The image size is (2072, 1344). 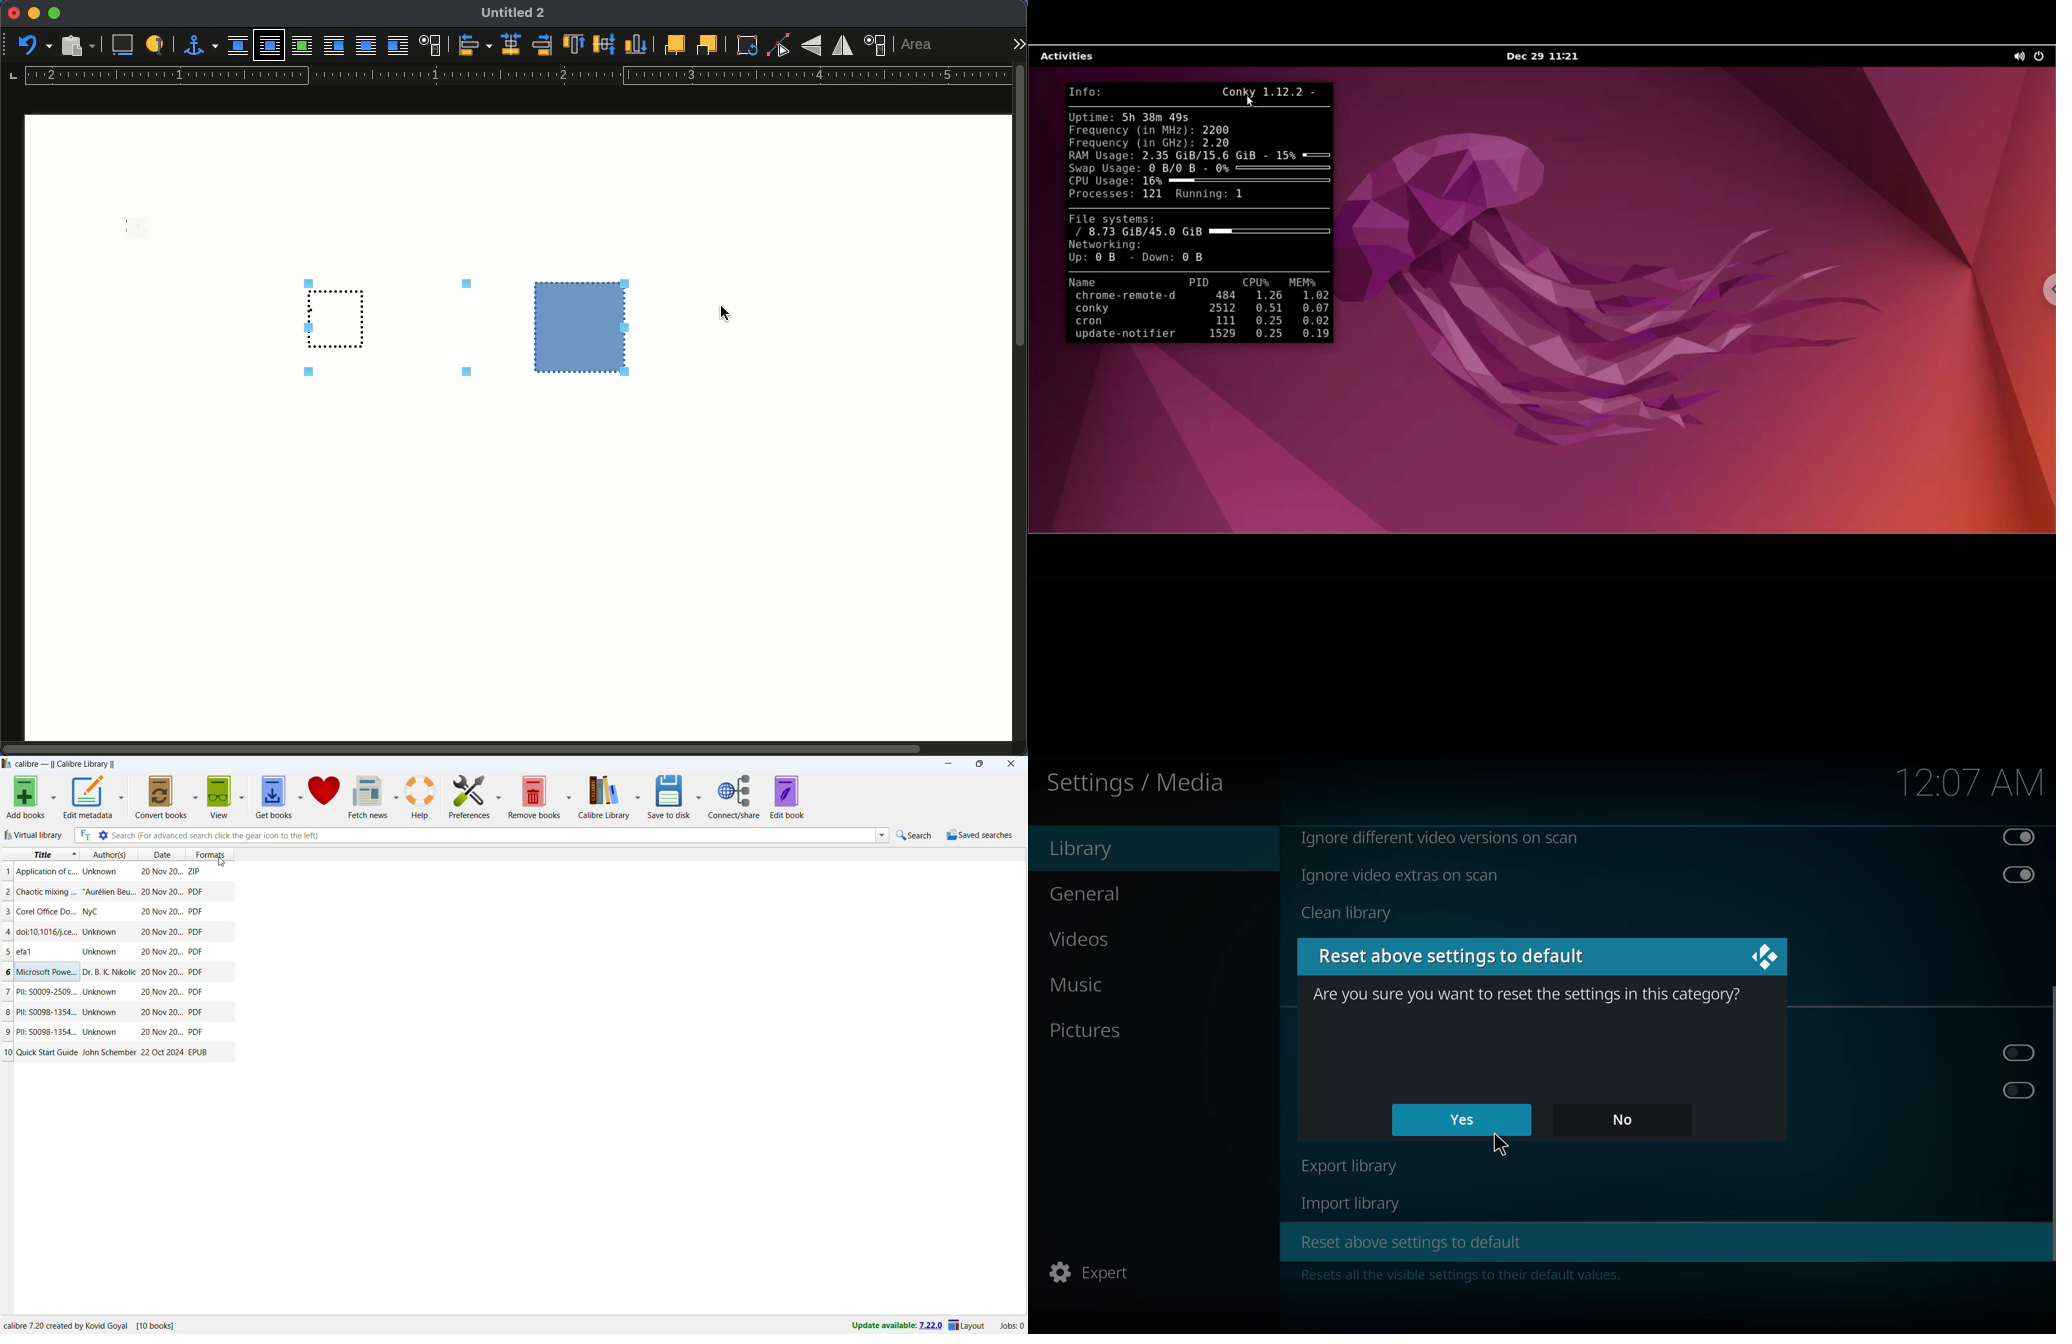 What do you see at coordinates (7, 931) in the screenshot?
I see `4` at bounding box center [7, 931].